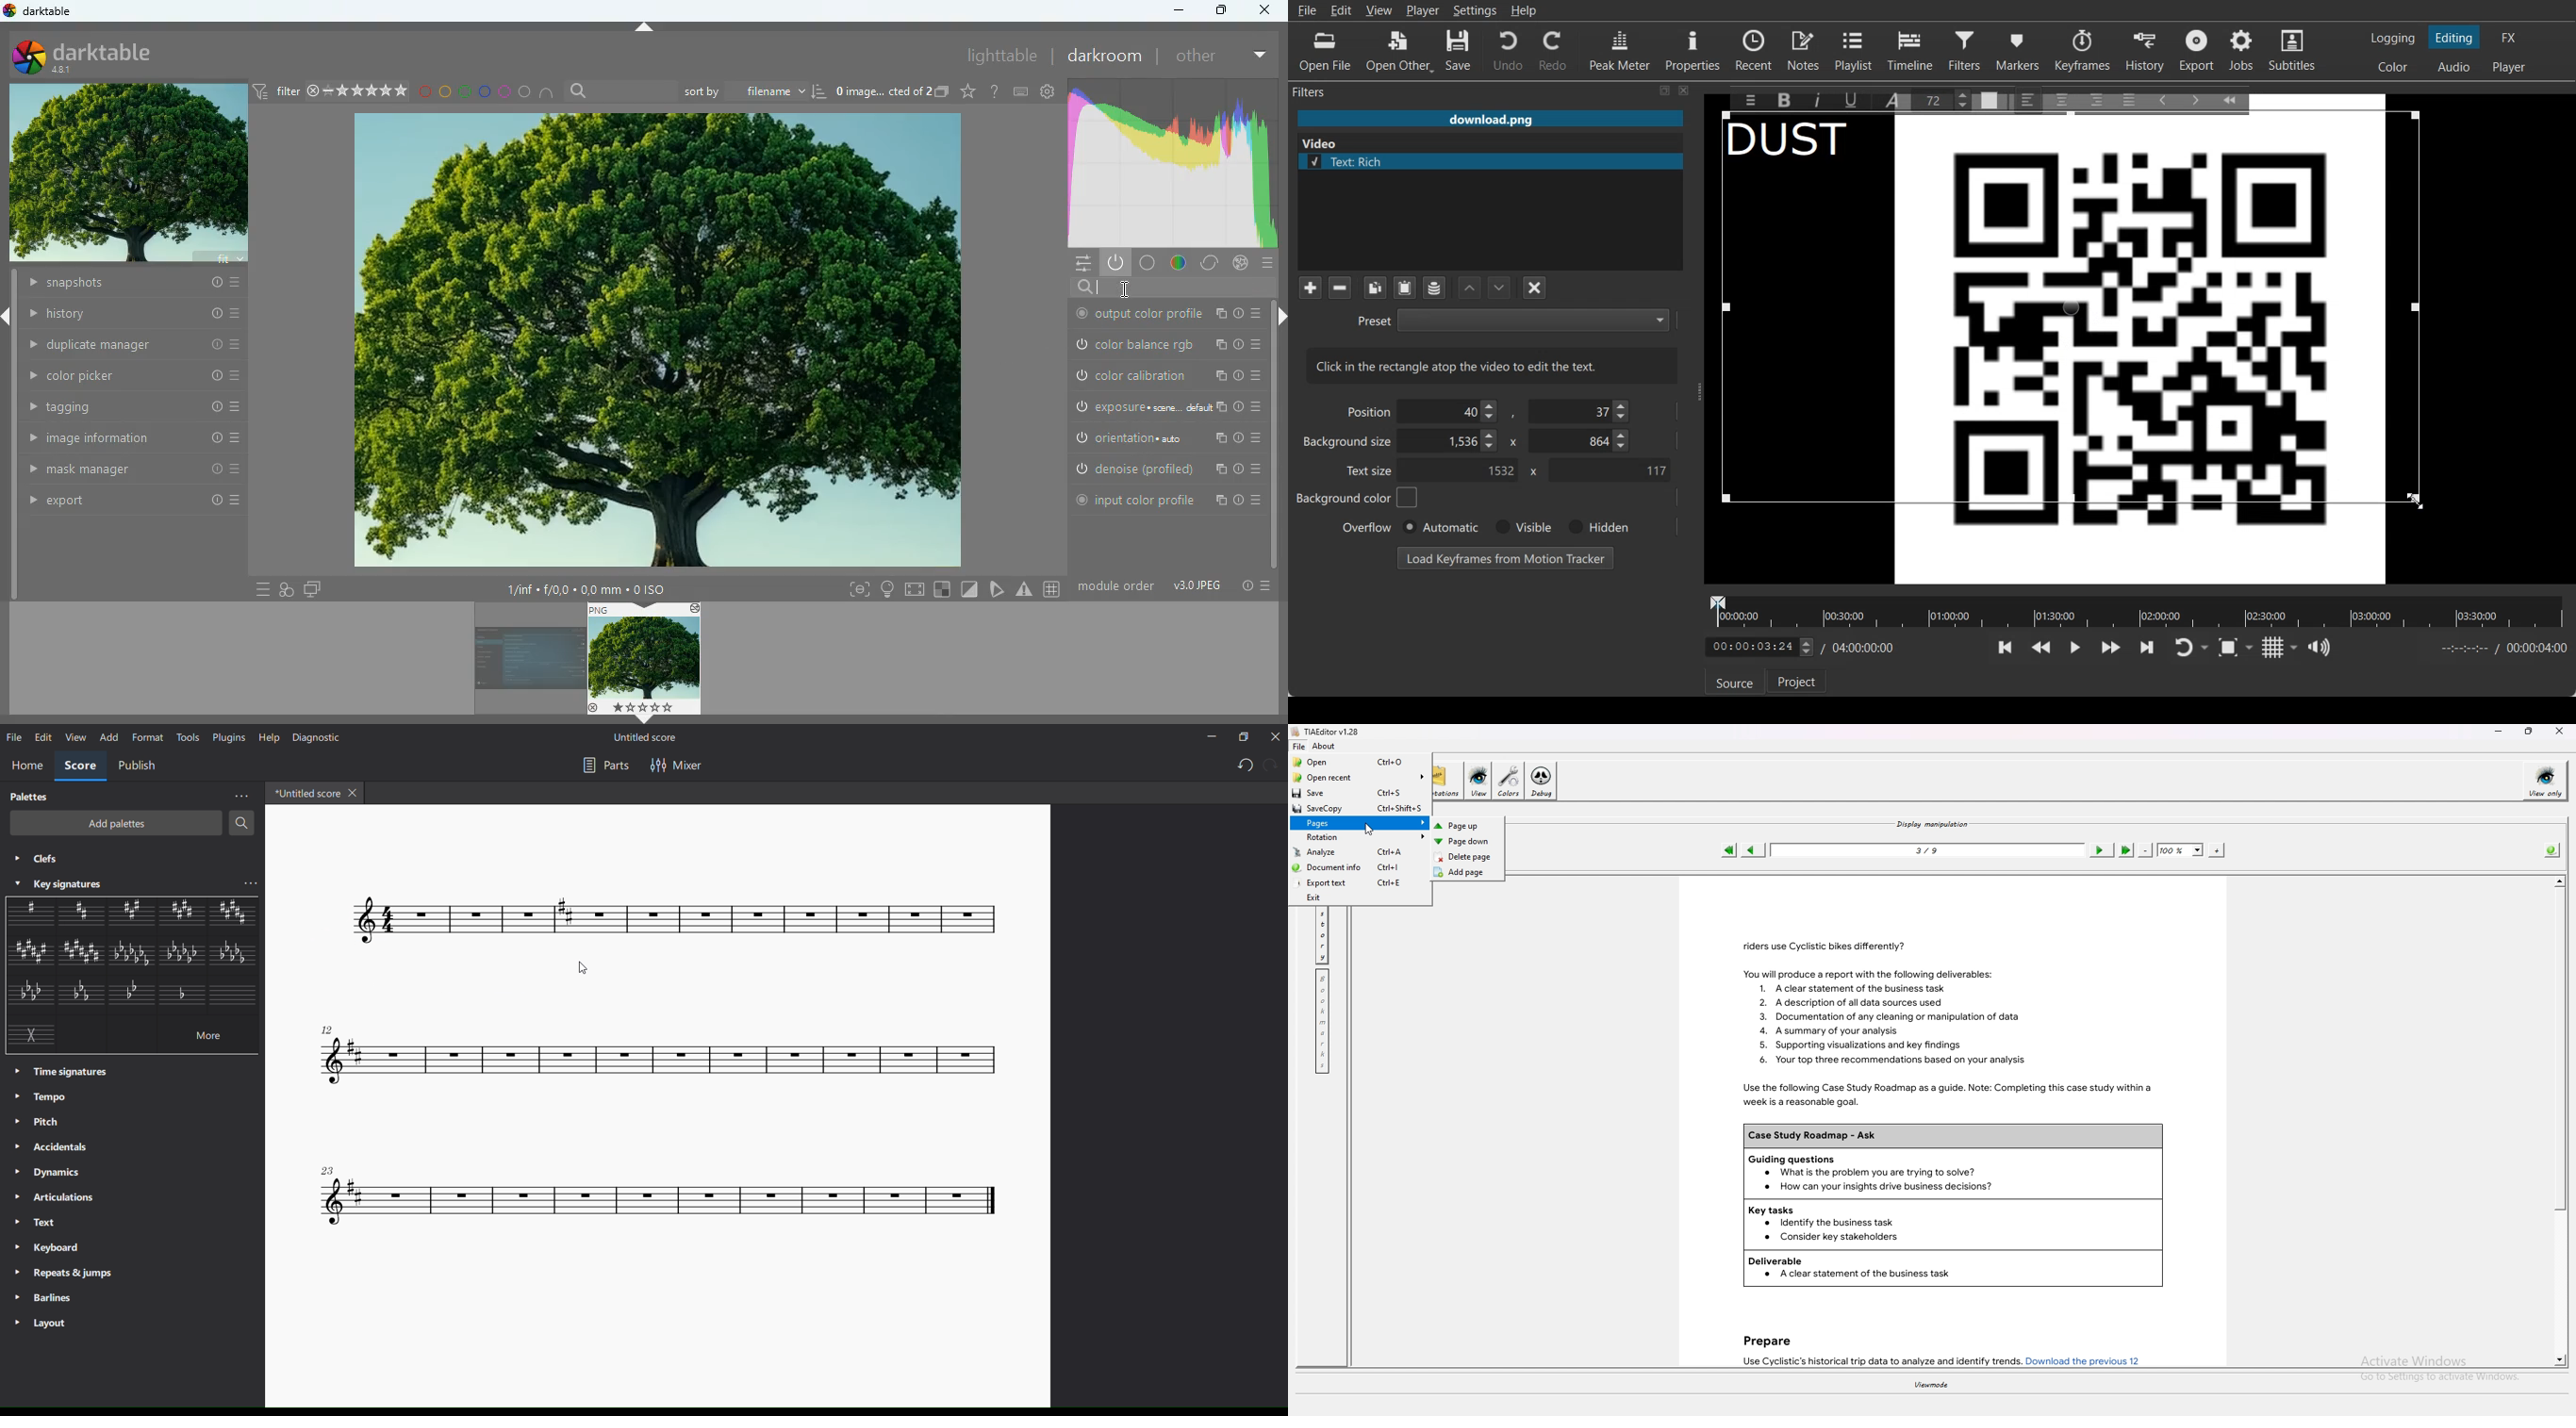 This screenshot has width=2576, height=1428. Describe the element at coordinates (136, 314) in the screenshot. I see `history` at that location.